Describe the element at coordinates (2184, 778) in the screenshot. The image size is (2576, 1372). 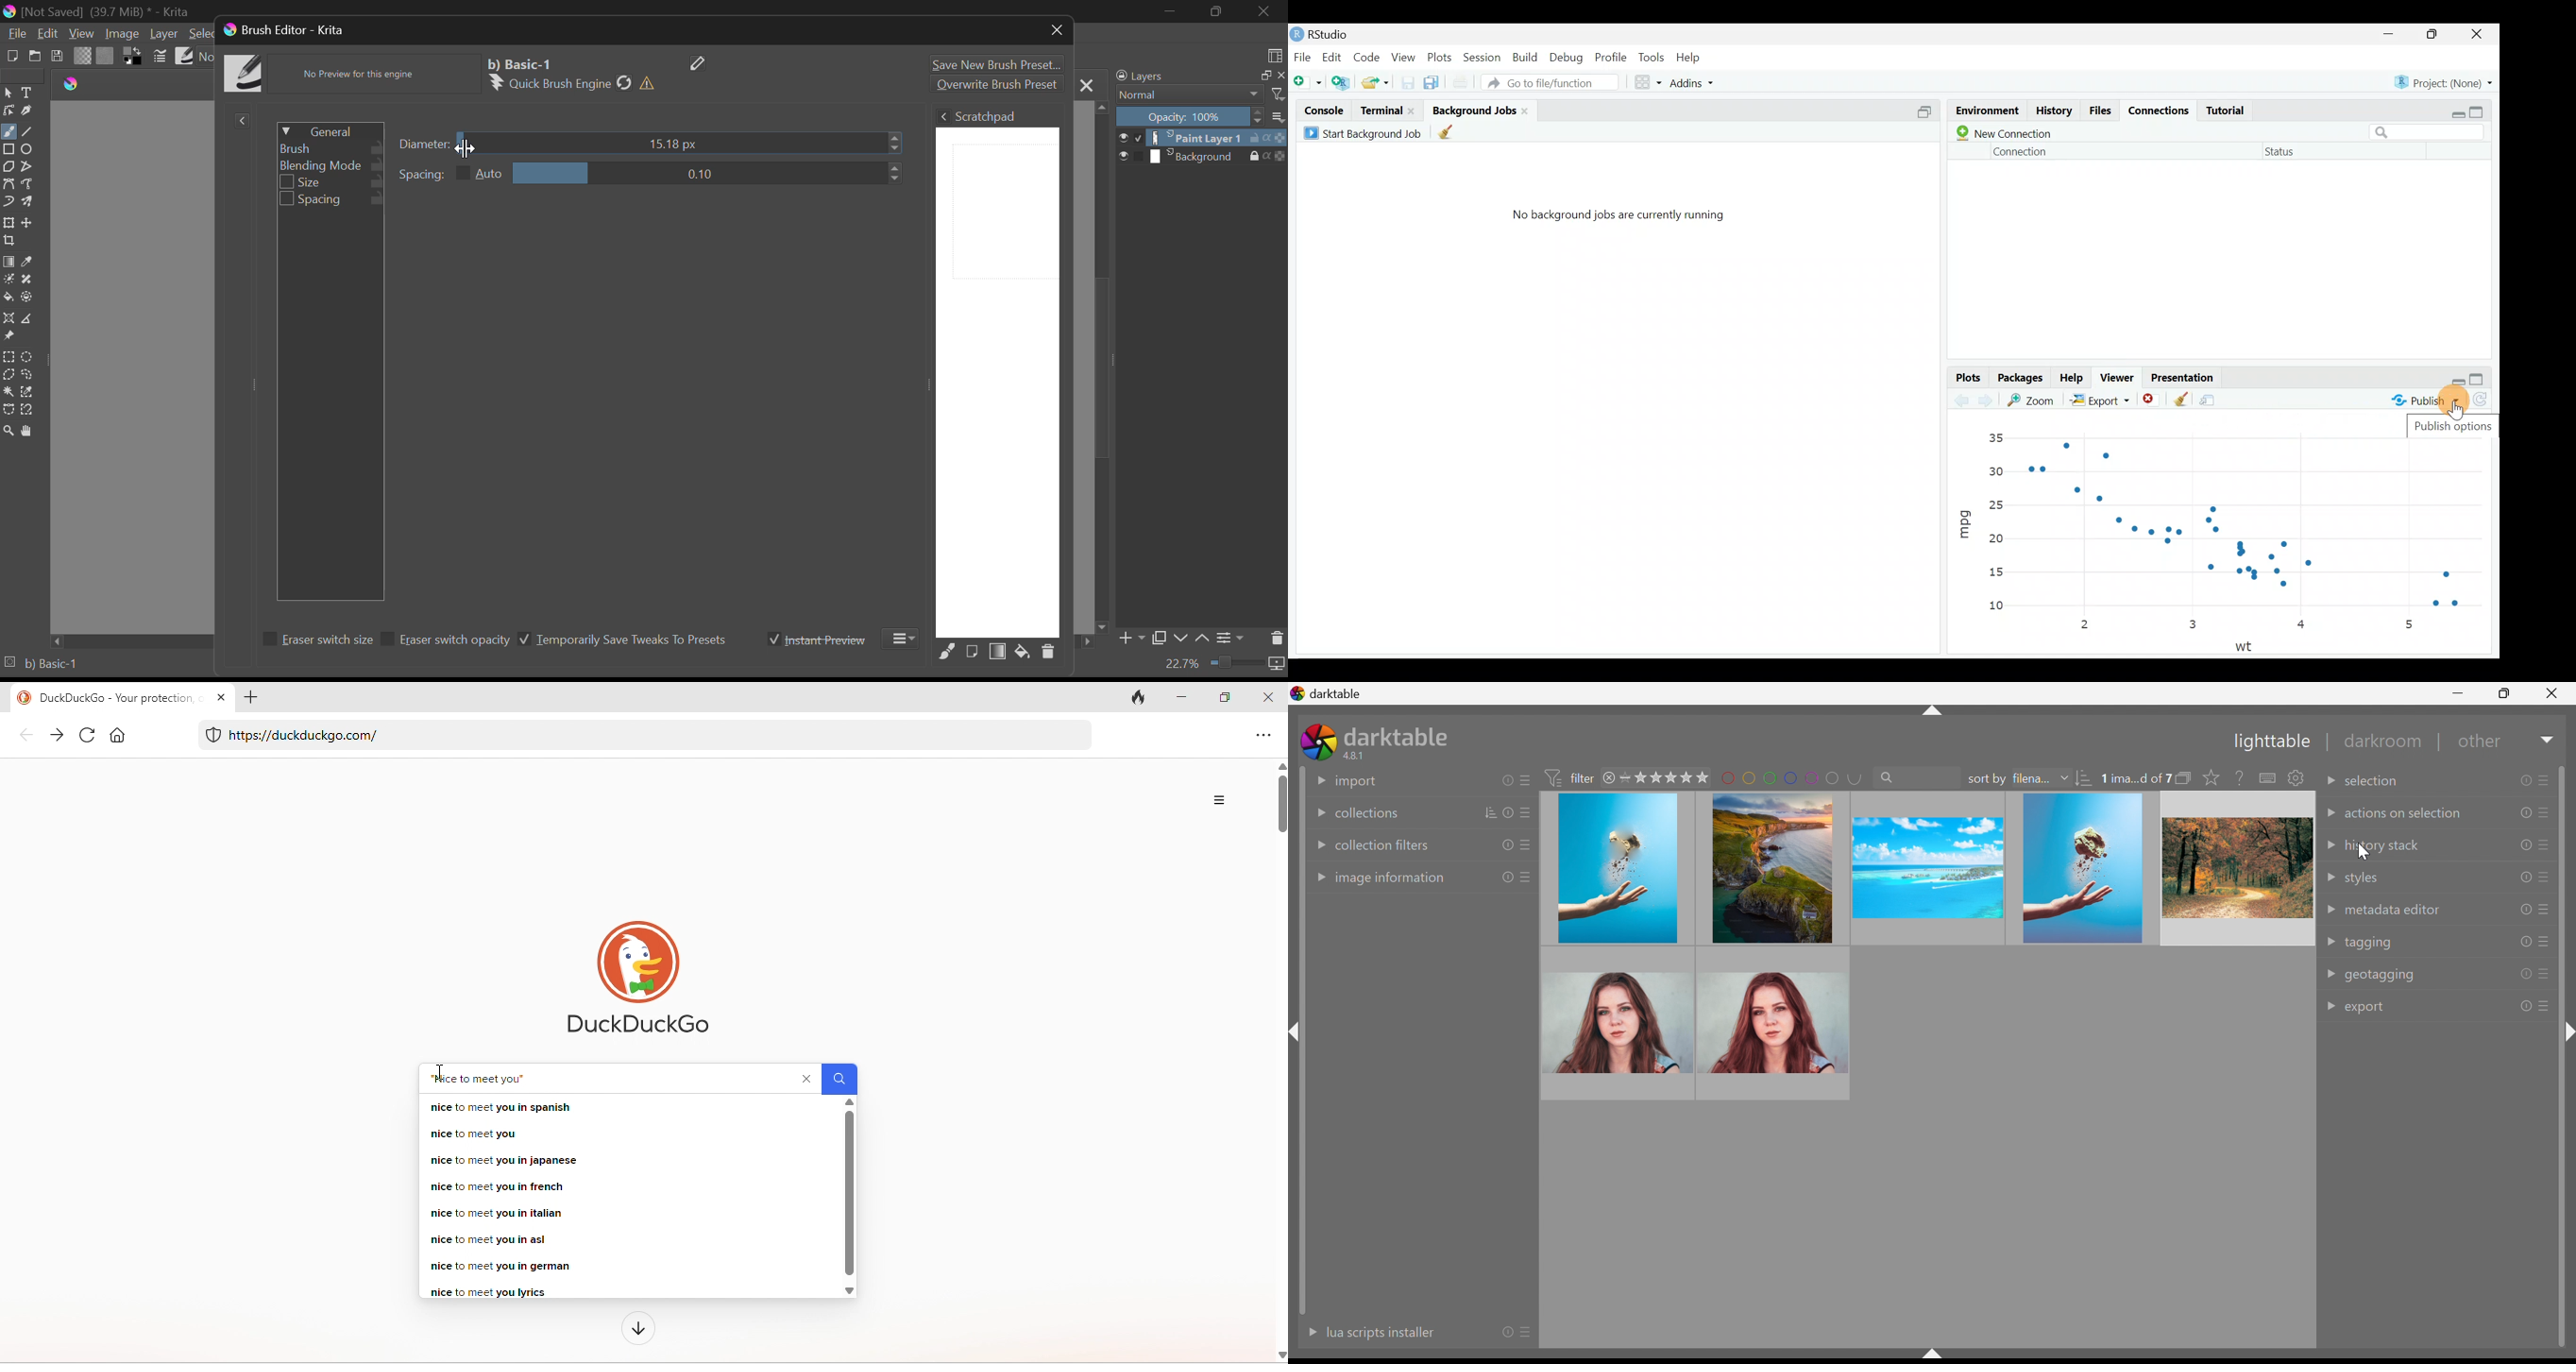
I see `collapse grouped images` at that location.